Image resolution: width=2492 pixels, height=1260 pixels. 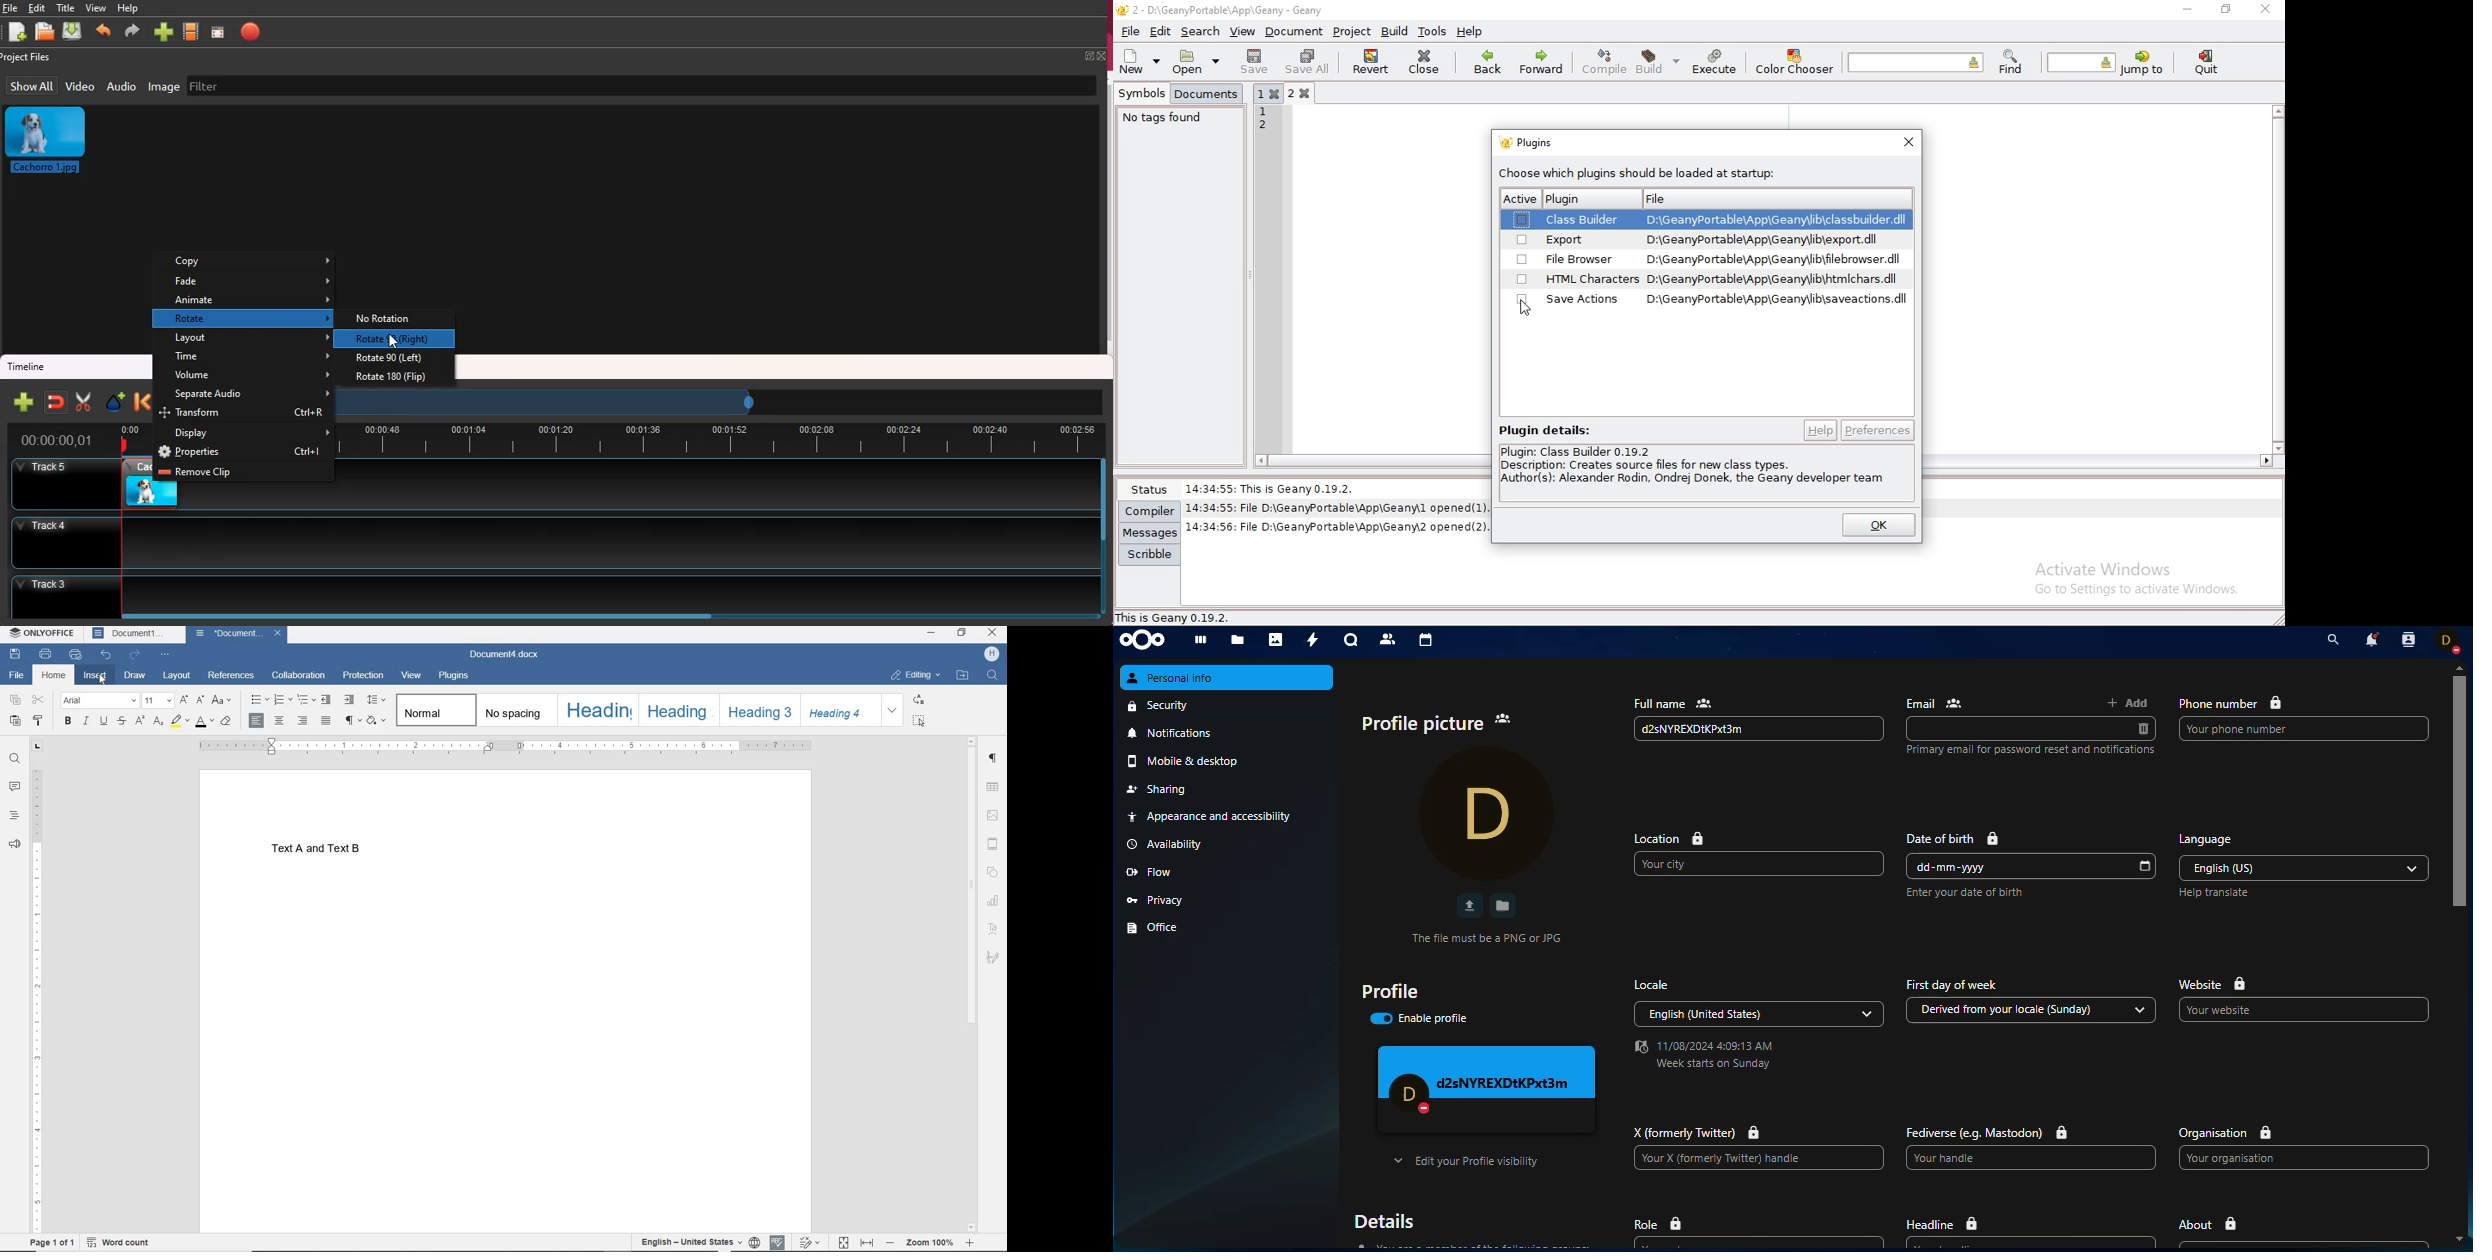 What do you see at coordinates (964, 675) in the screenshot?
I see `OPEN FILE LOCATION` at bounding box center [964, 675].